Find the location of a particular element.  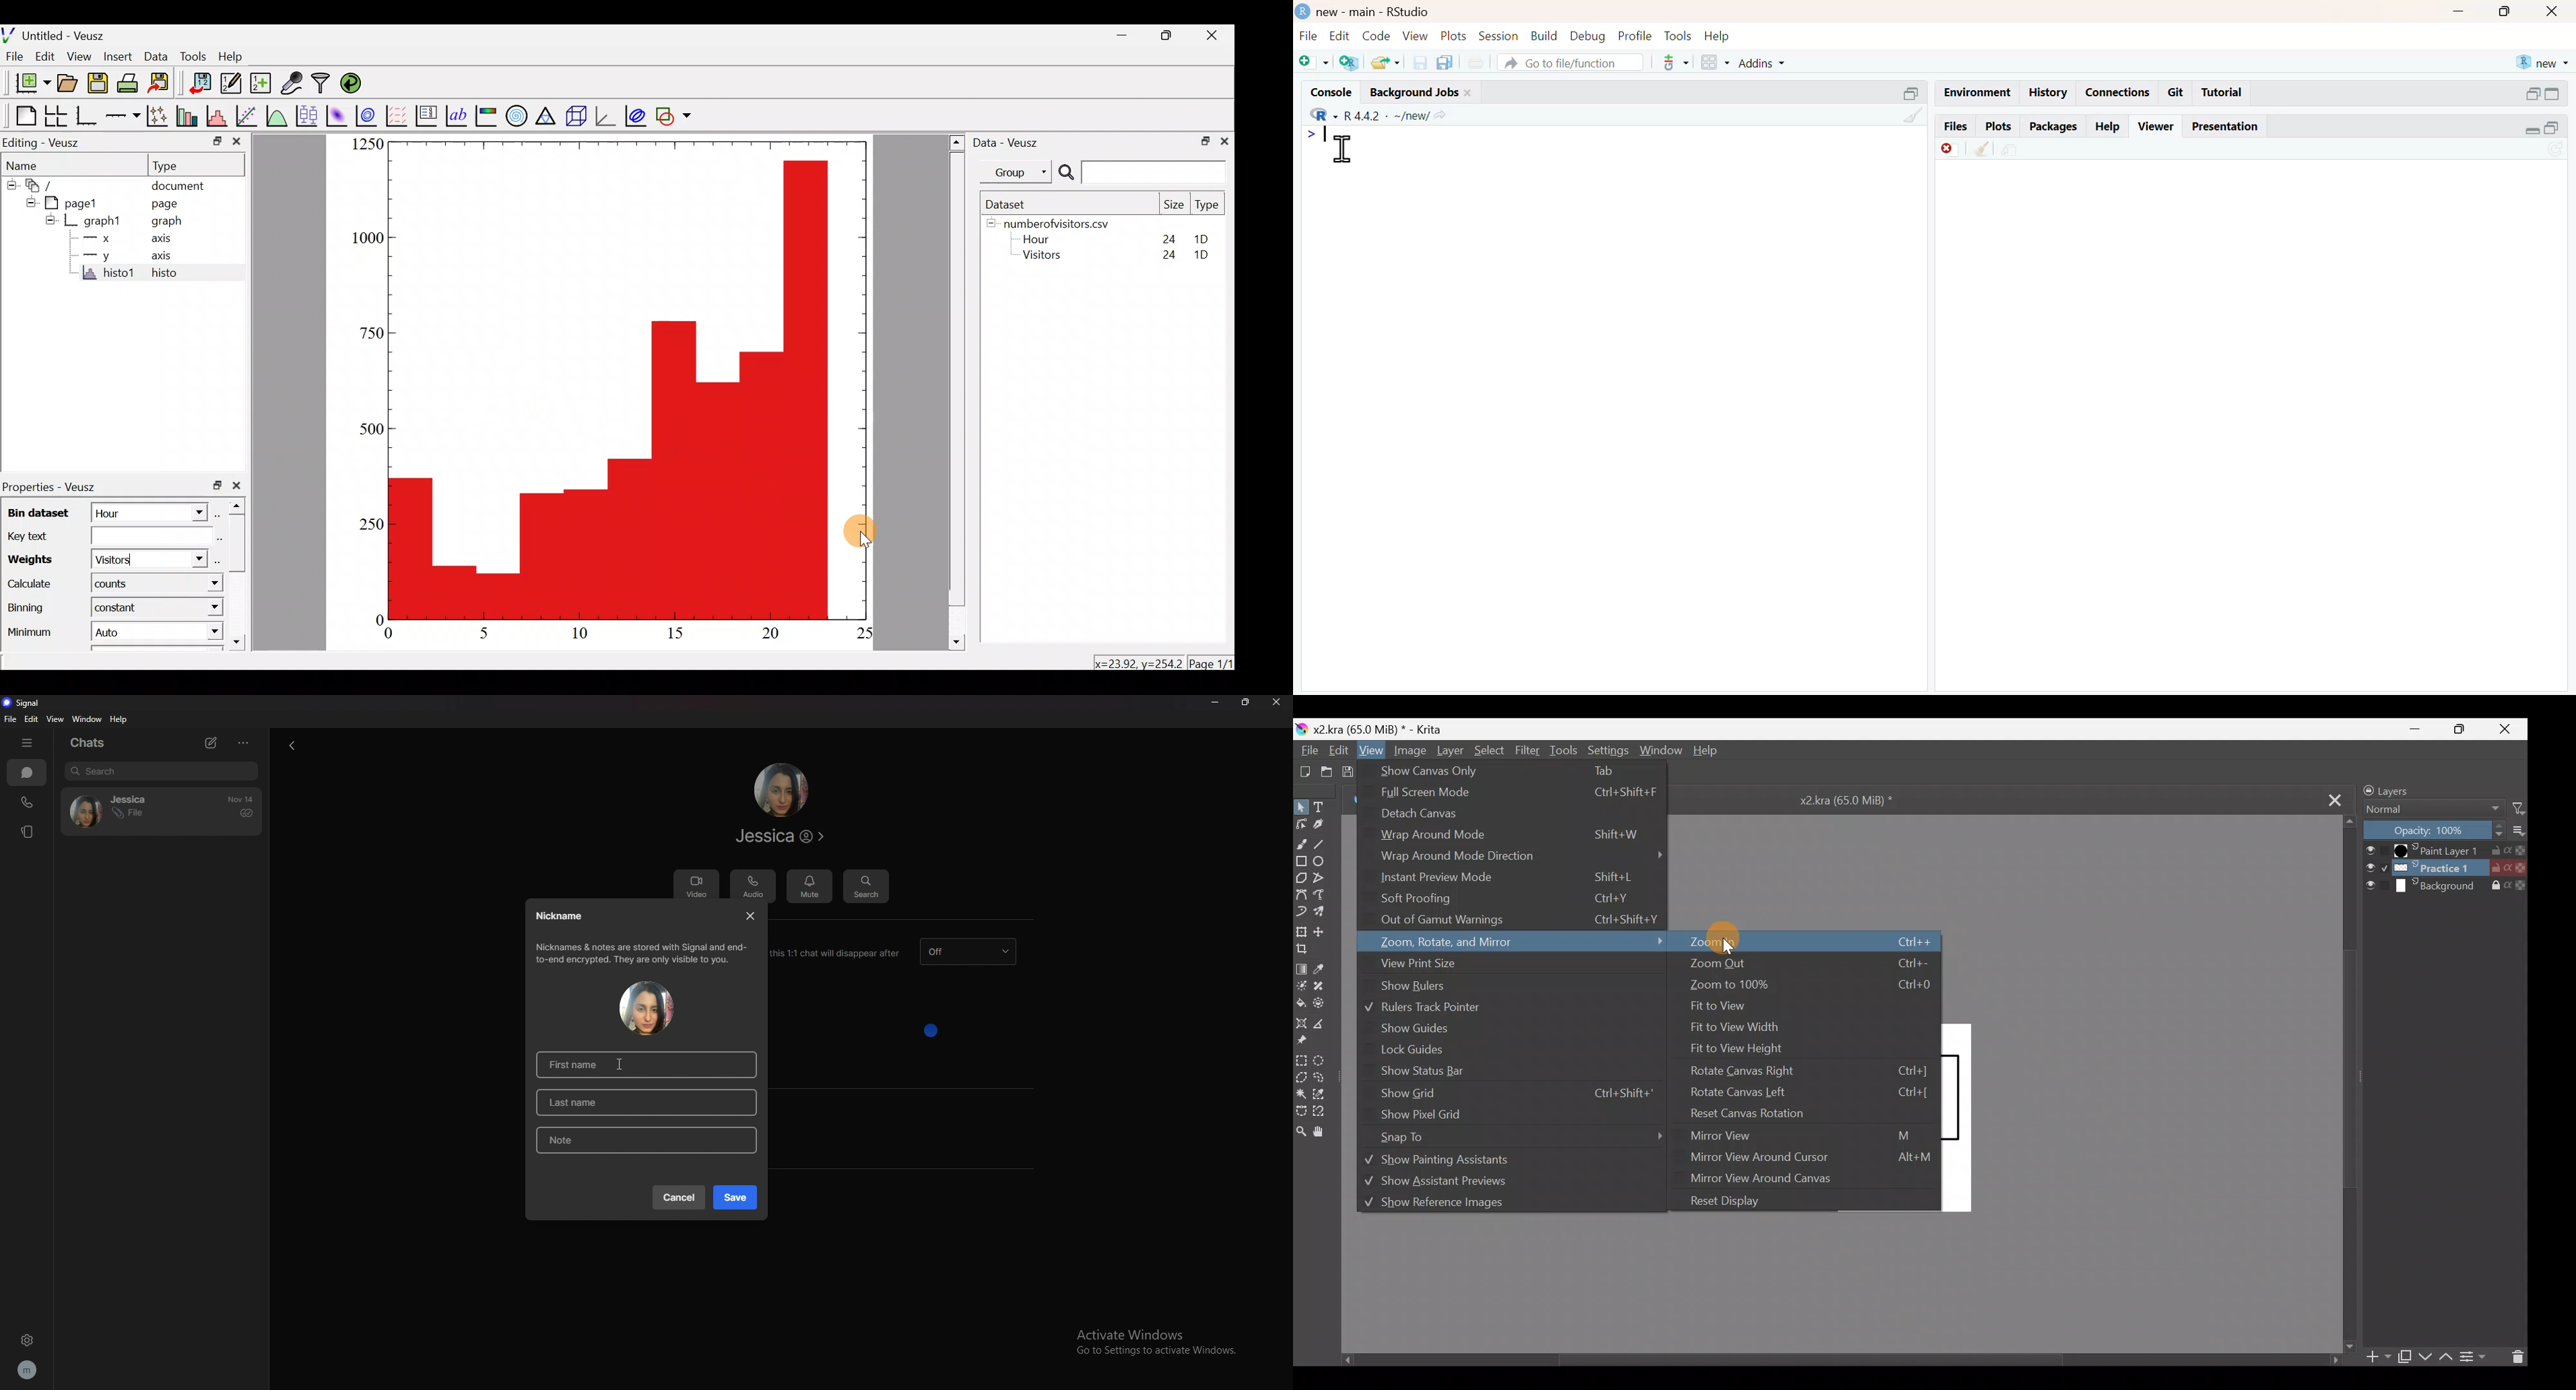

signal is located at coordinates (22, 702).